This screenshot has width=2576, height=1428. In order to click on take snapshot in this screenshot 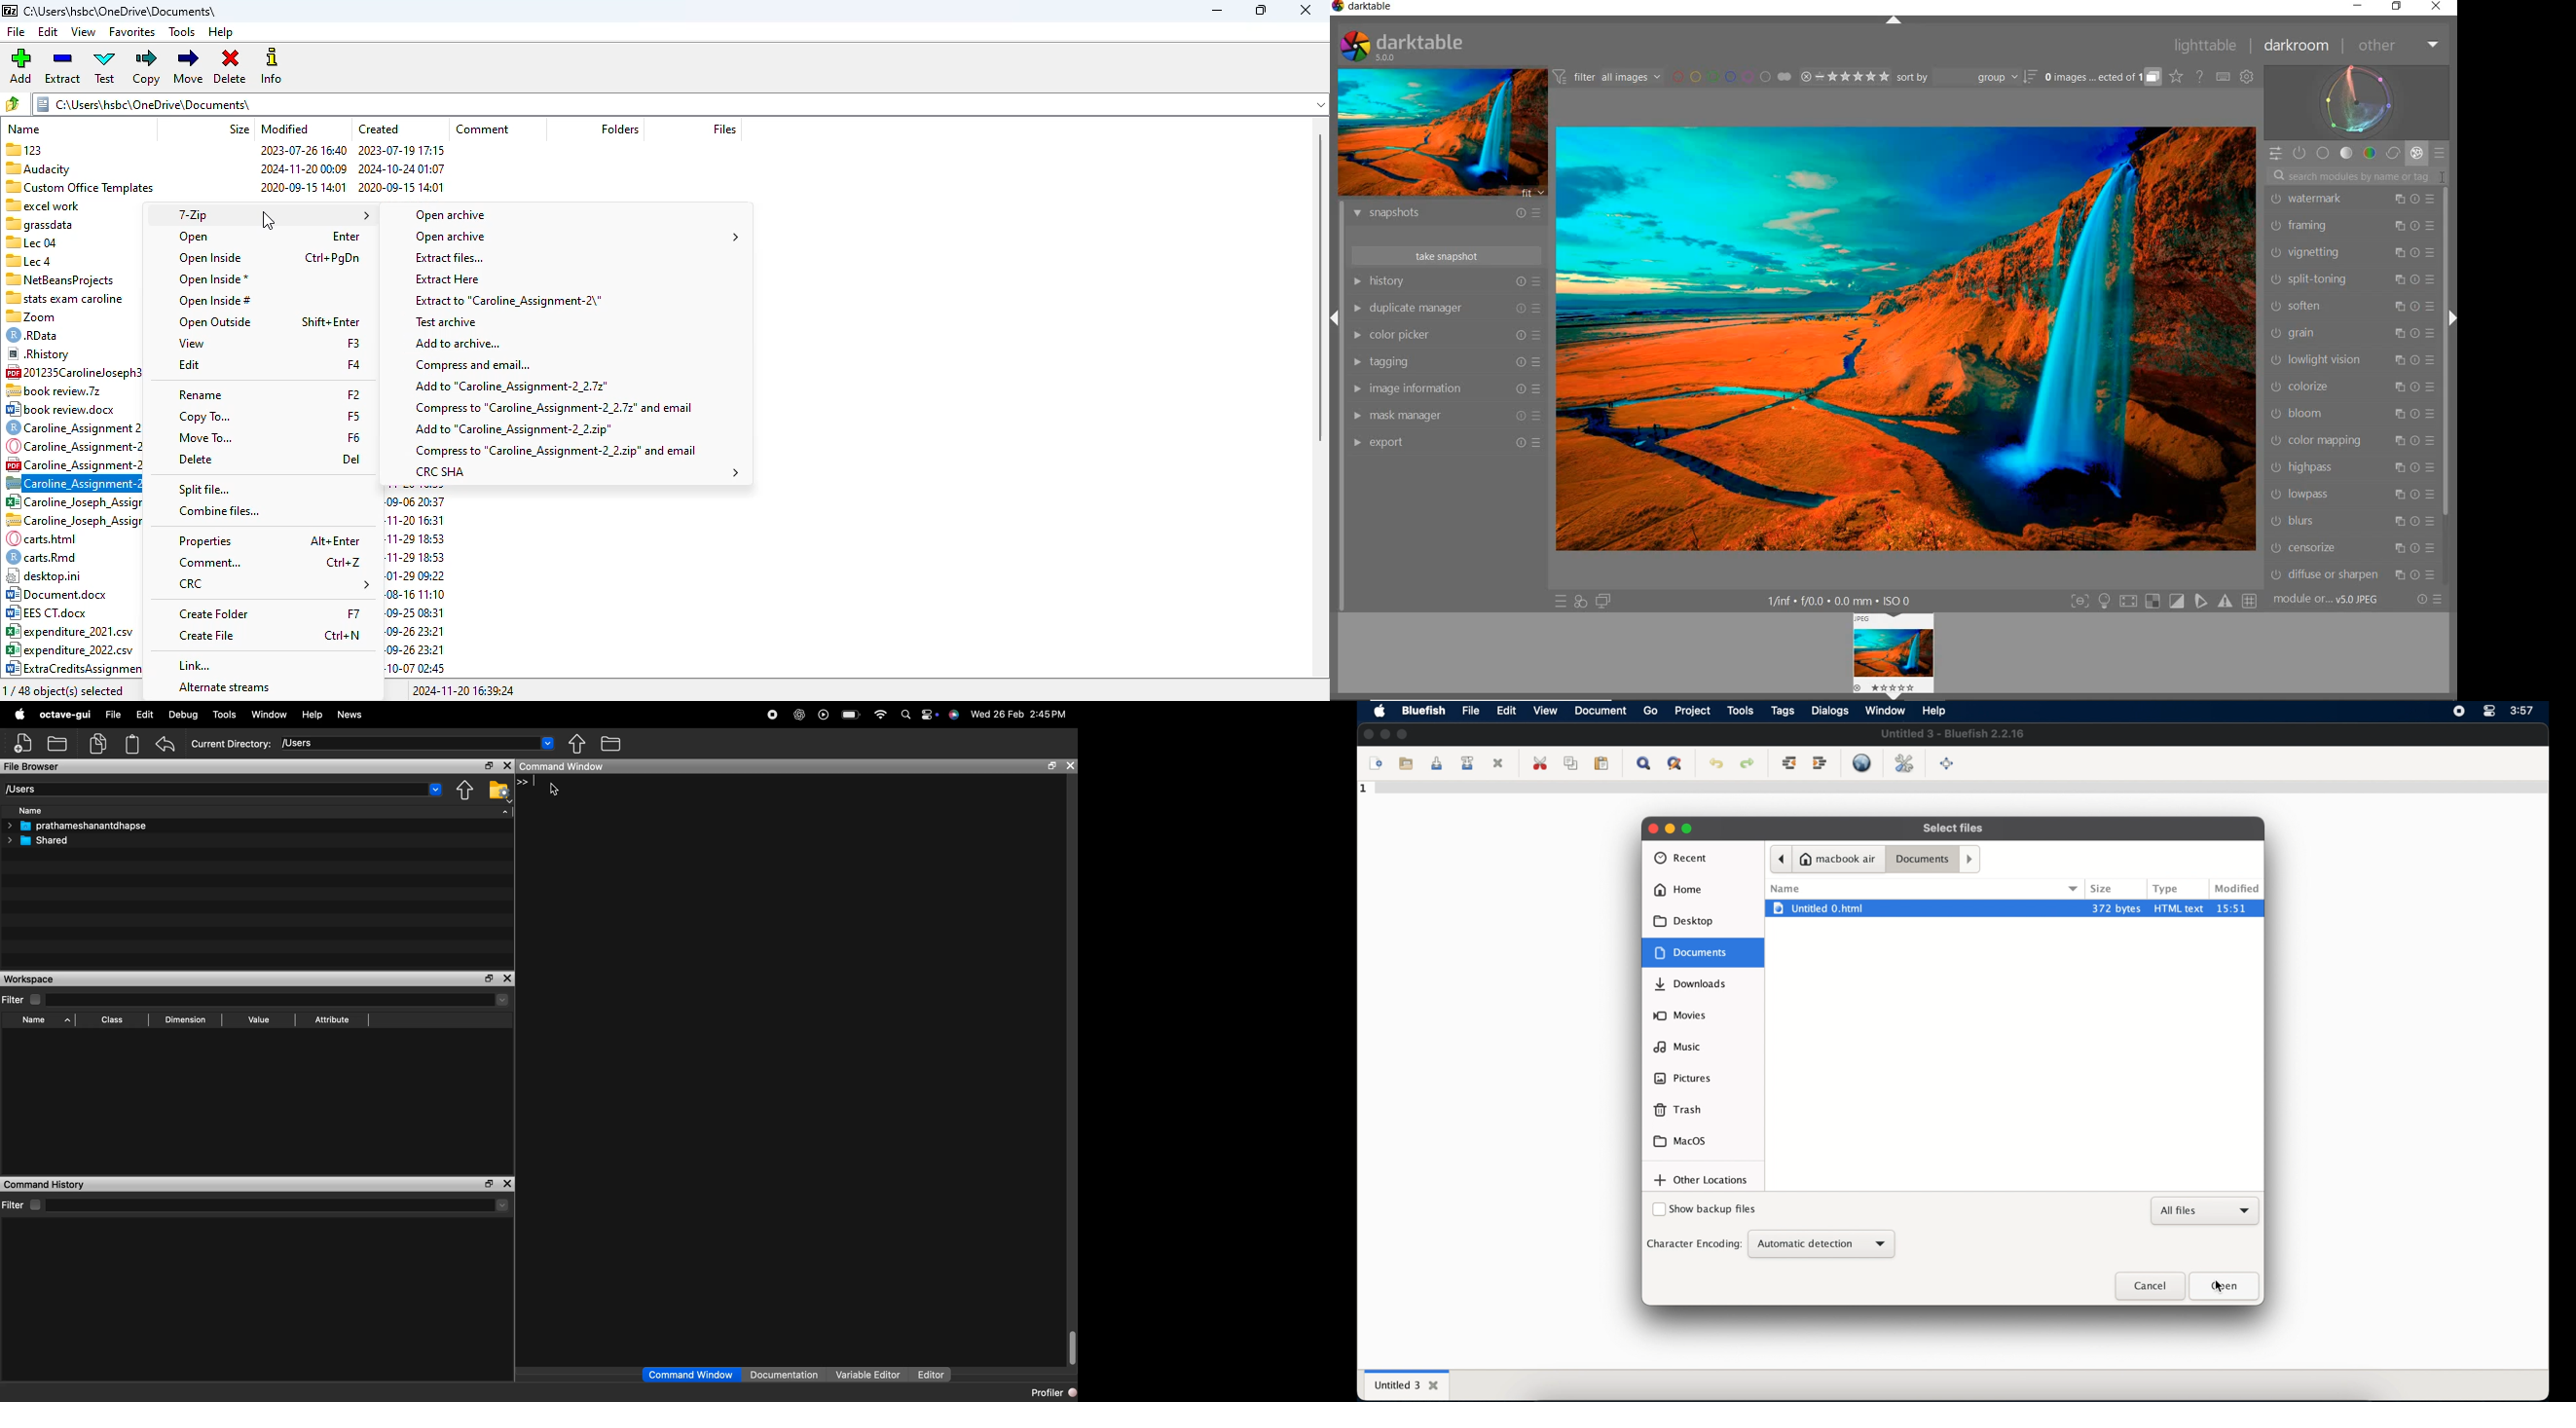, I will do `click(1446, 254)`.